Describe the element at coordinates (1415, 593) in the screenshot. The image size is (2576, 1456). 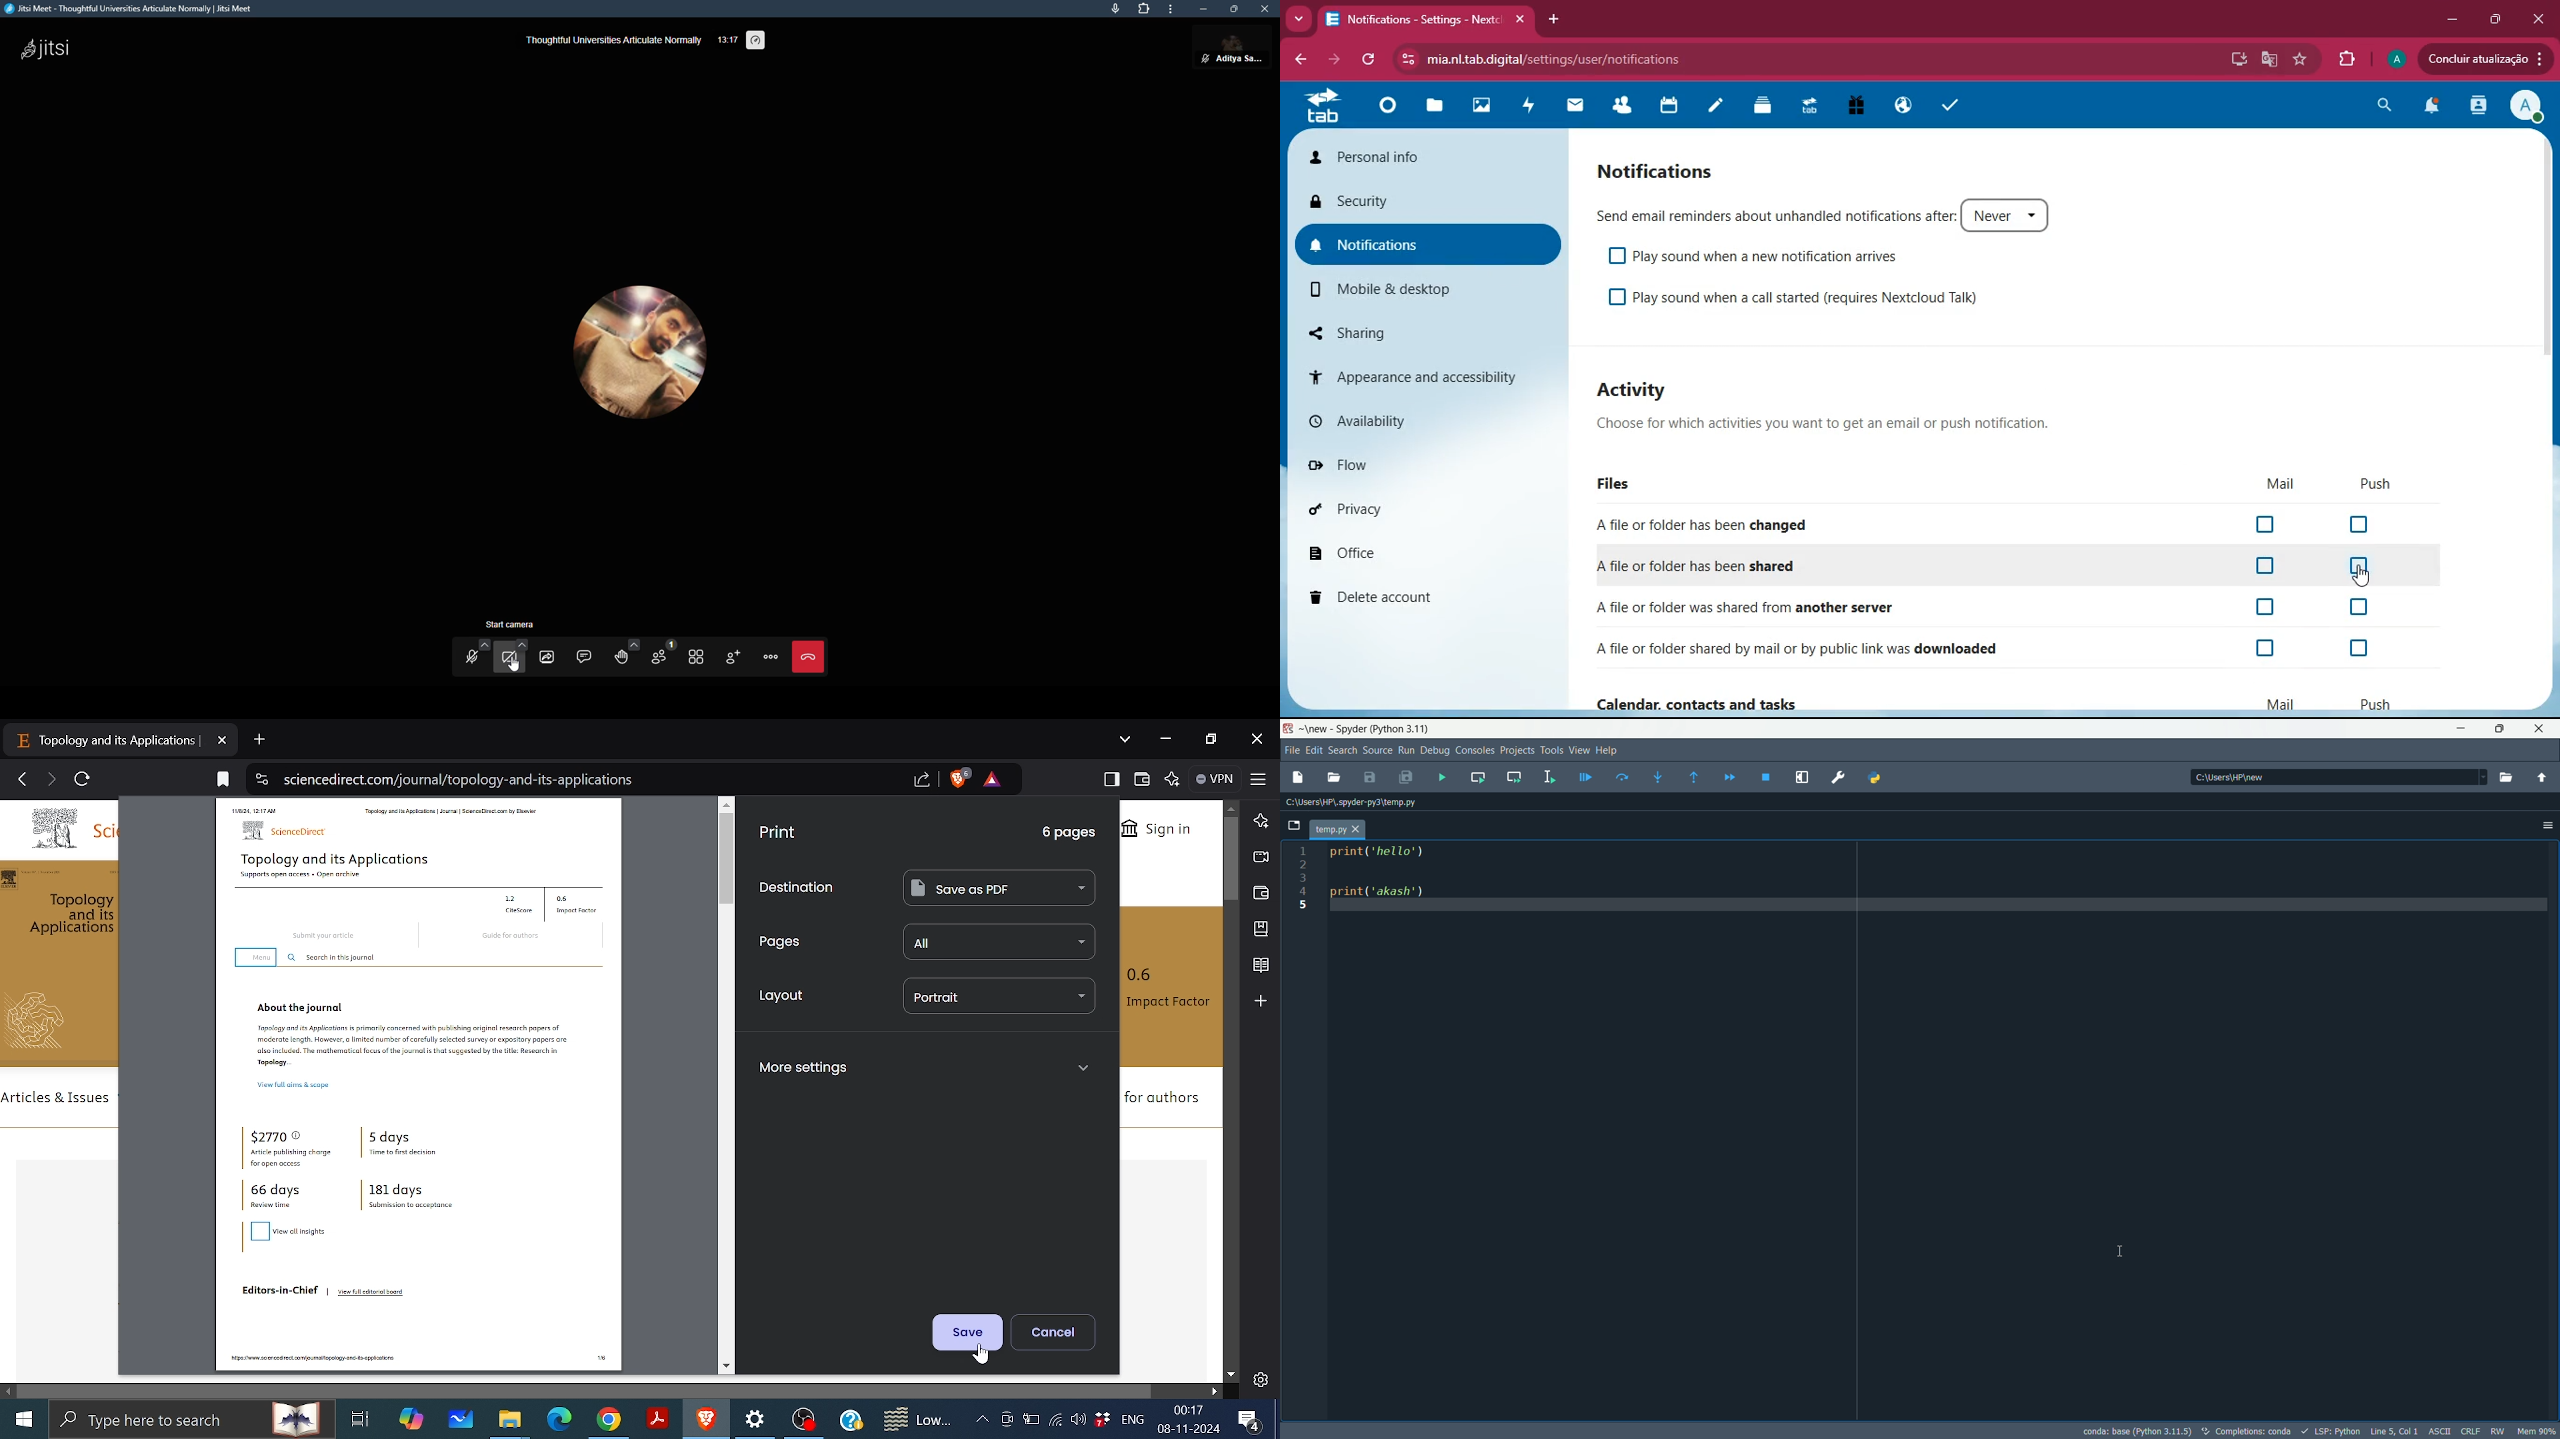
I see `delete` at that location.